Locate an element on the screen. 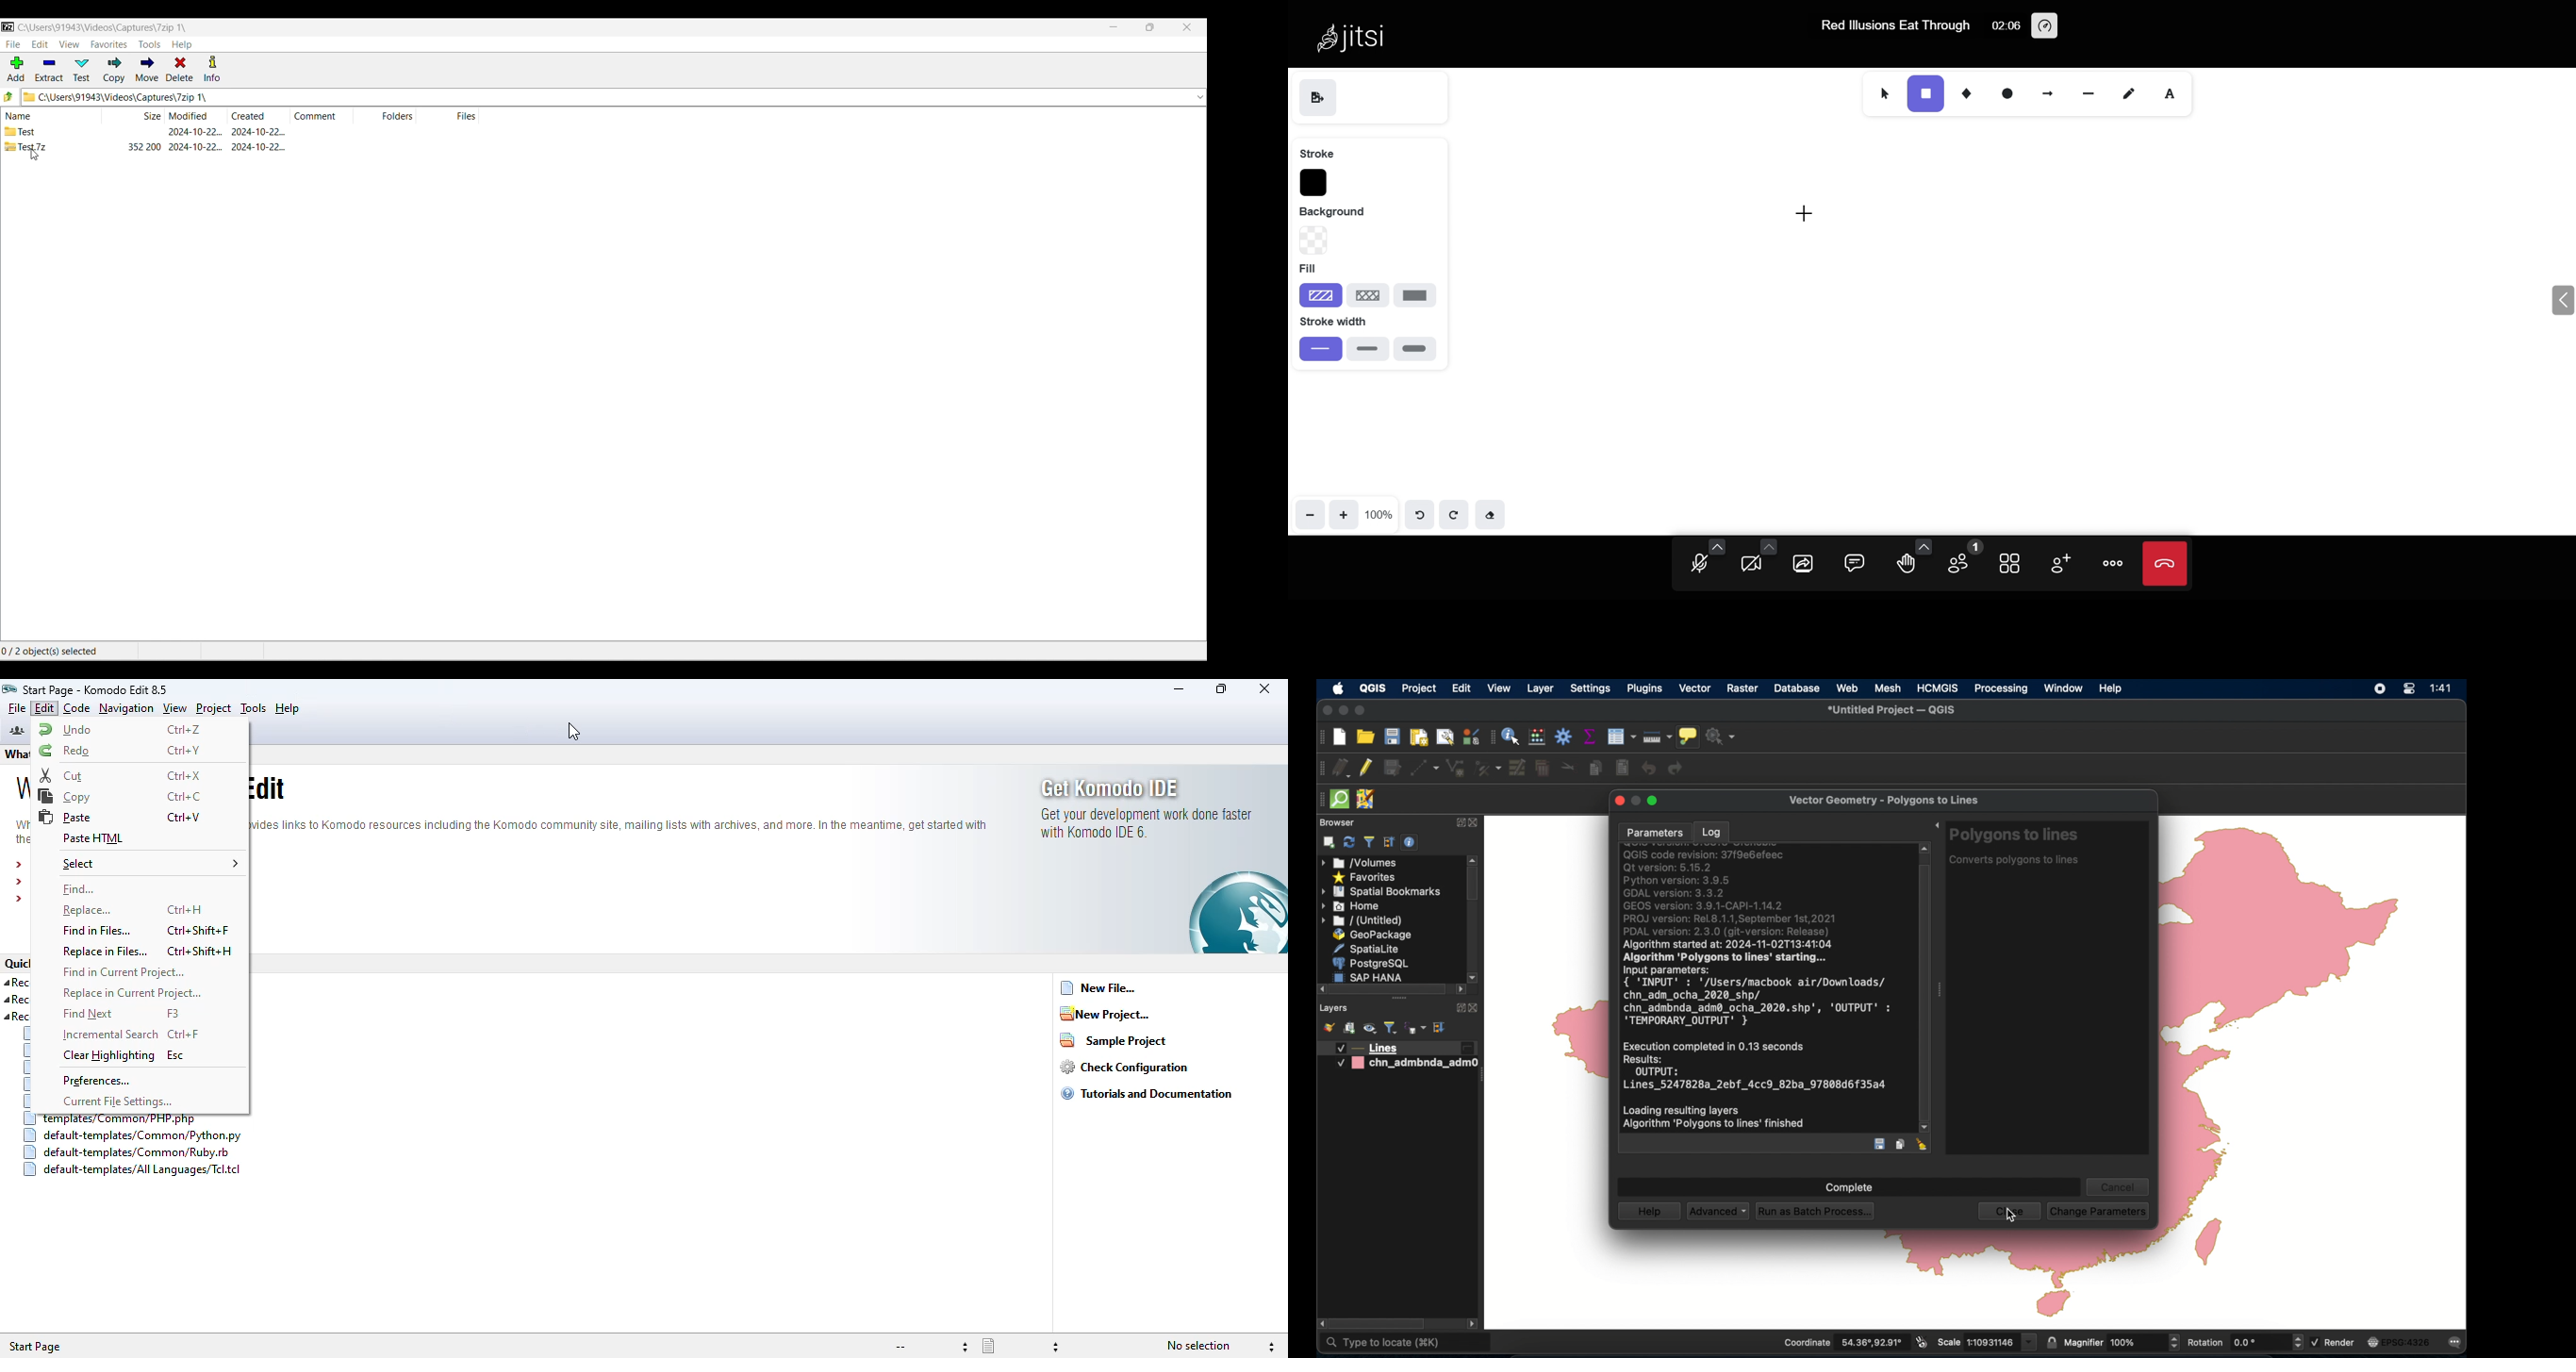 Image resolution: width=2576 pixels, height=1372 pixels. Move is located at coordinates (146, 69).